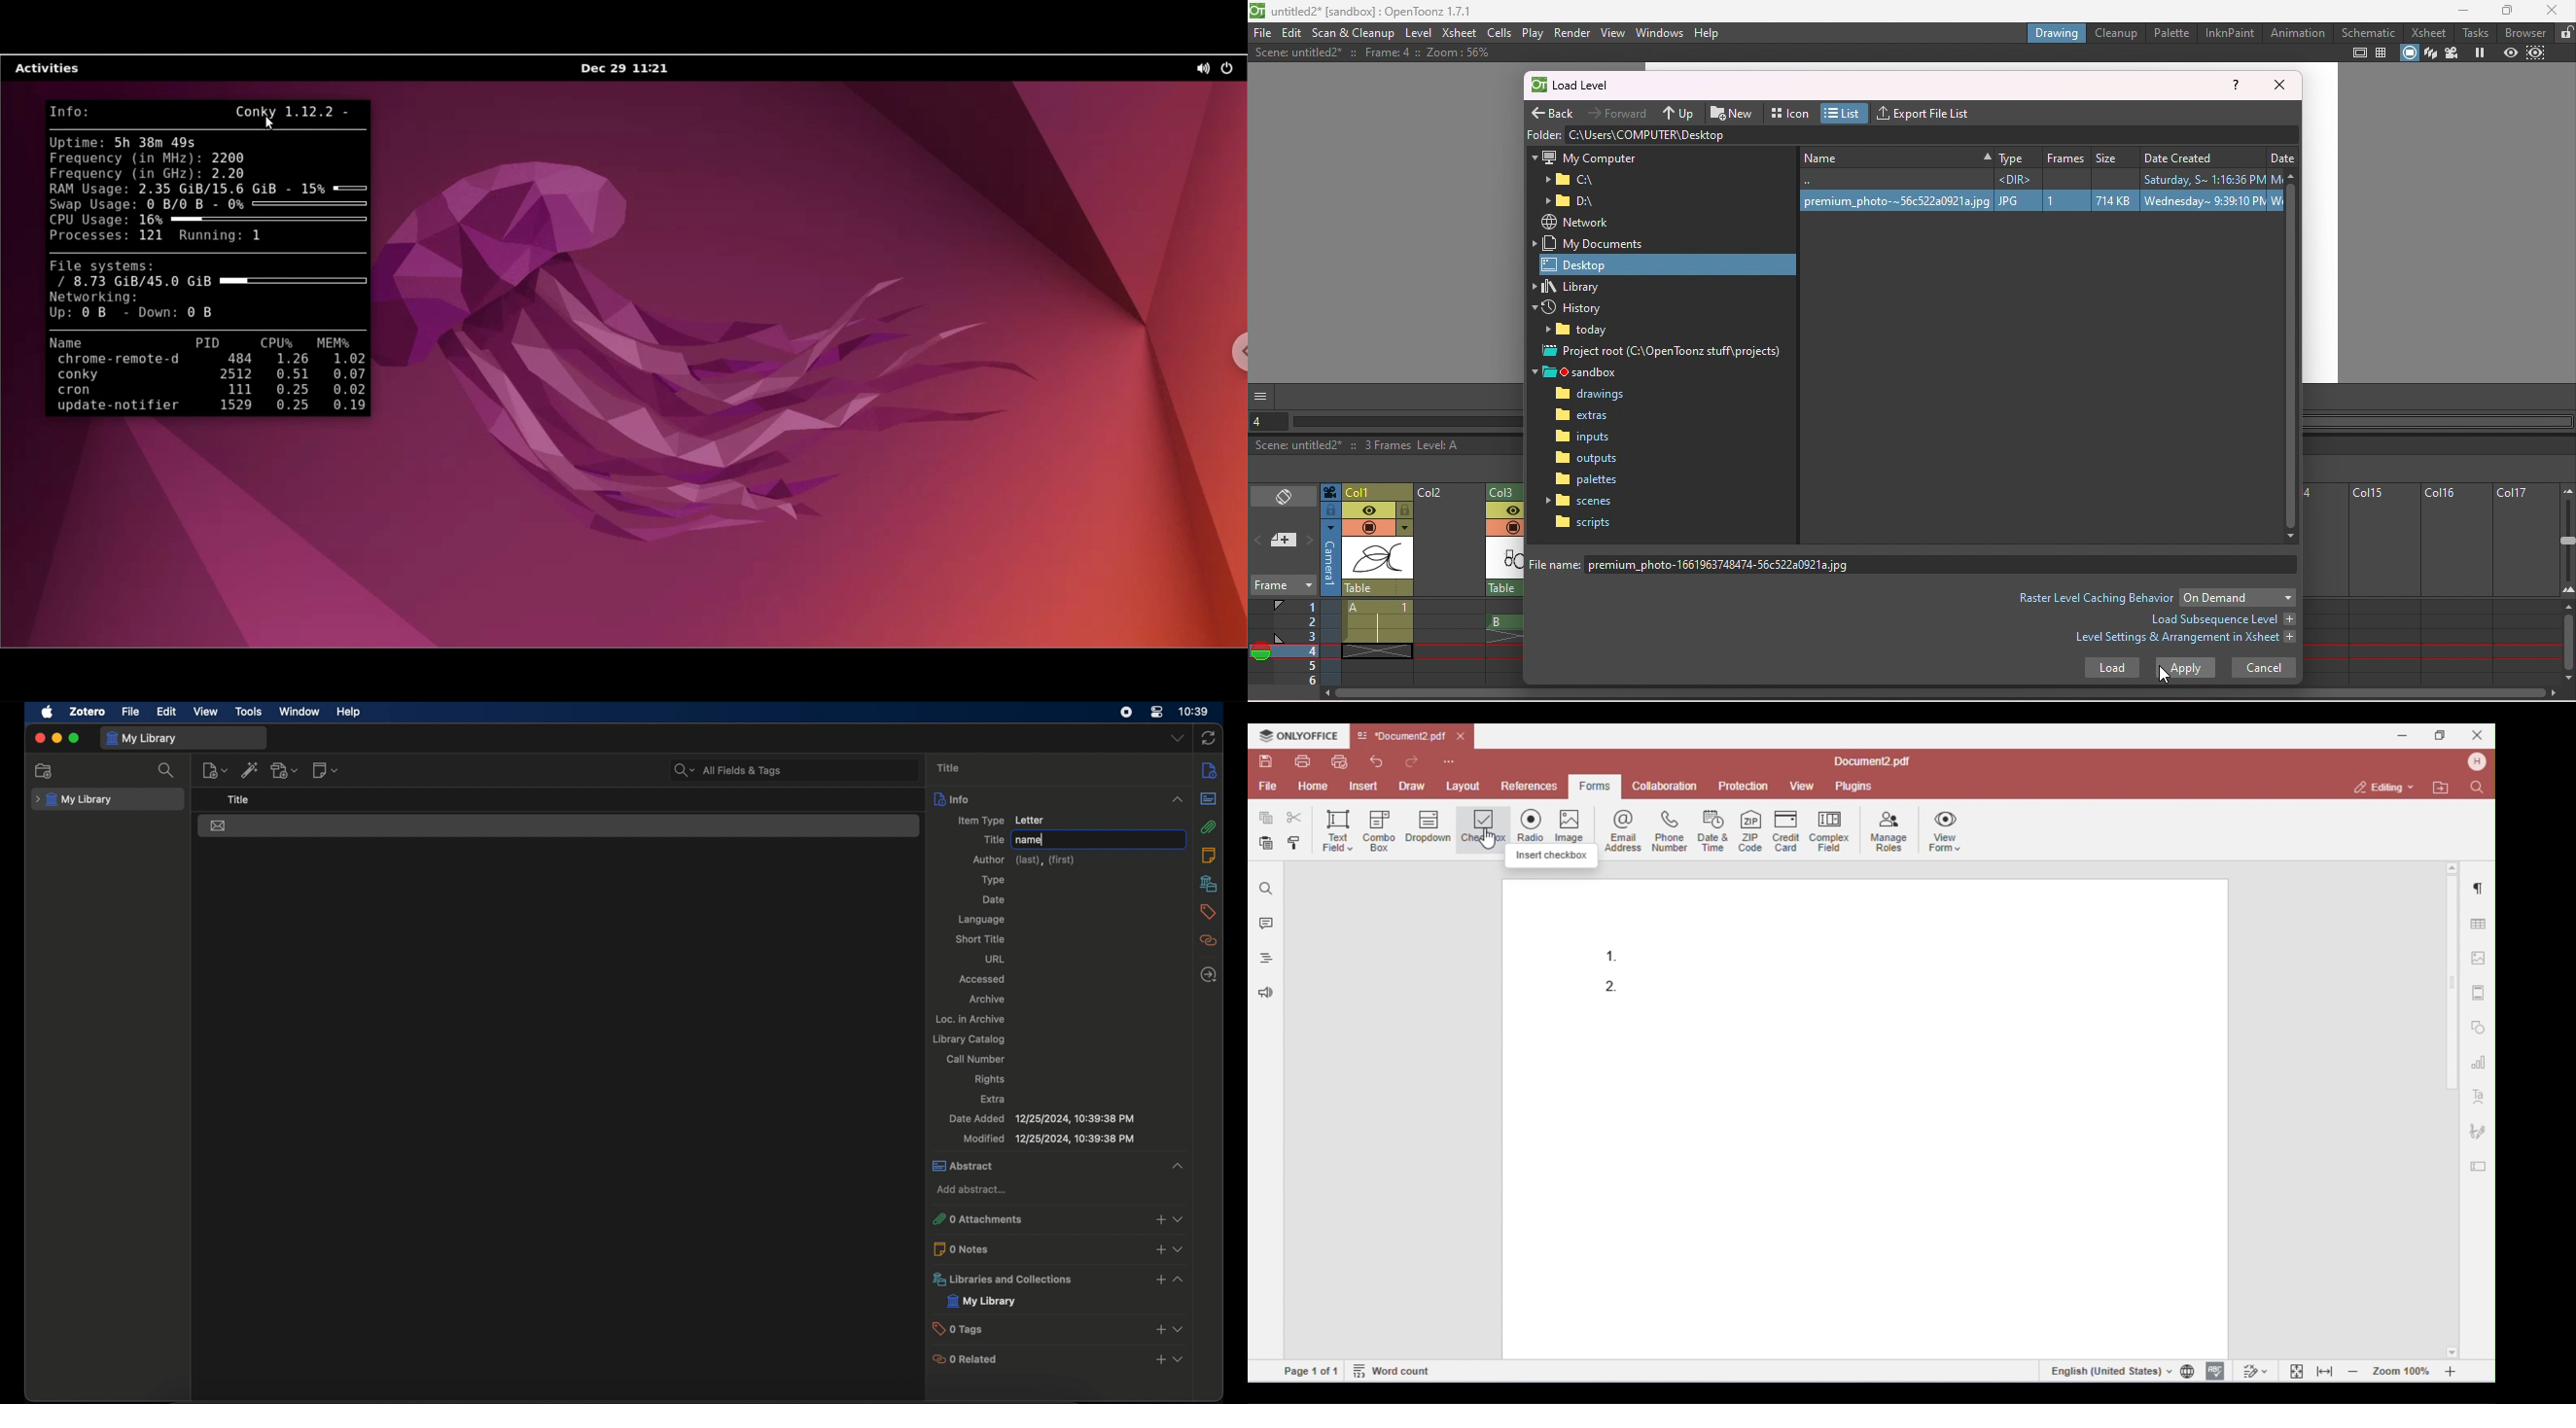 The height and width of the screenshot is (1428, 2576). I want to click on dropdown, so click(1178, 738).